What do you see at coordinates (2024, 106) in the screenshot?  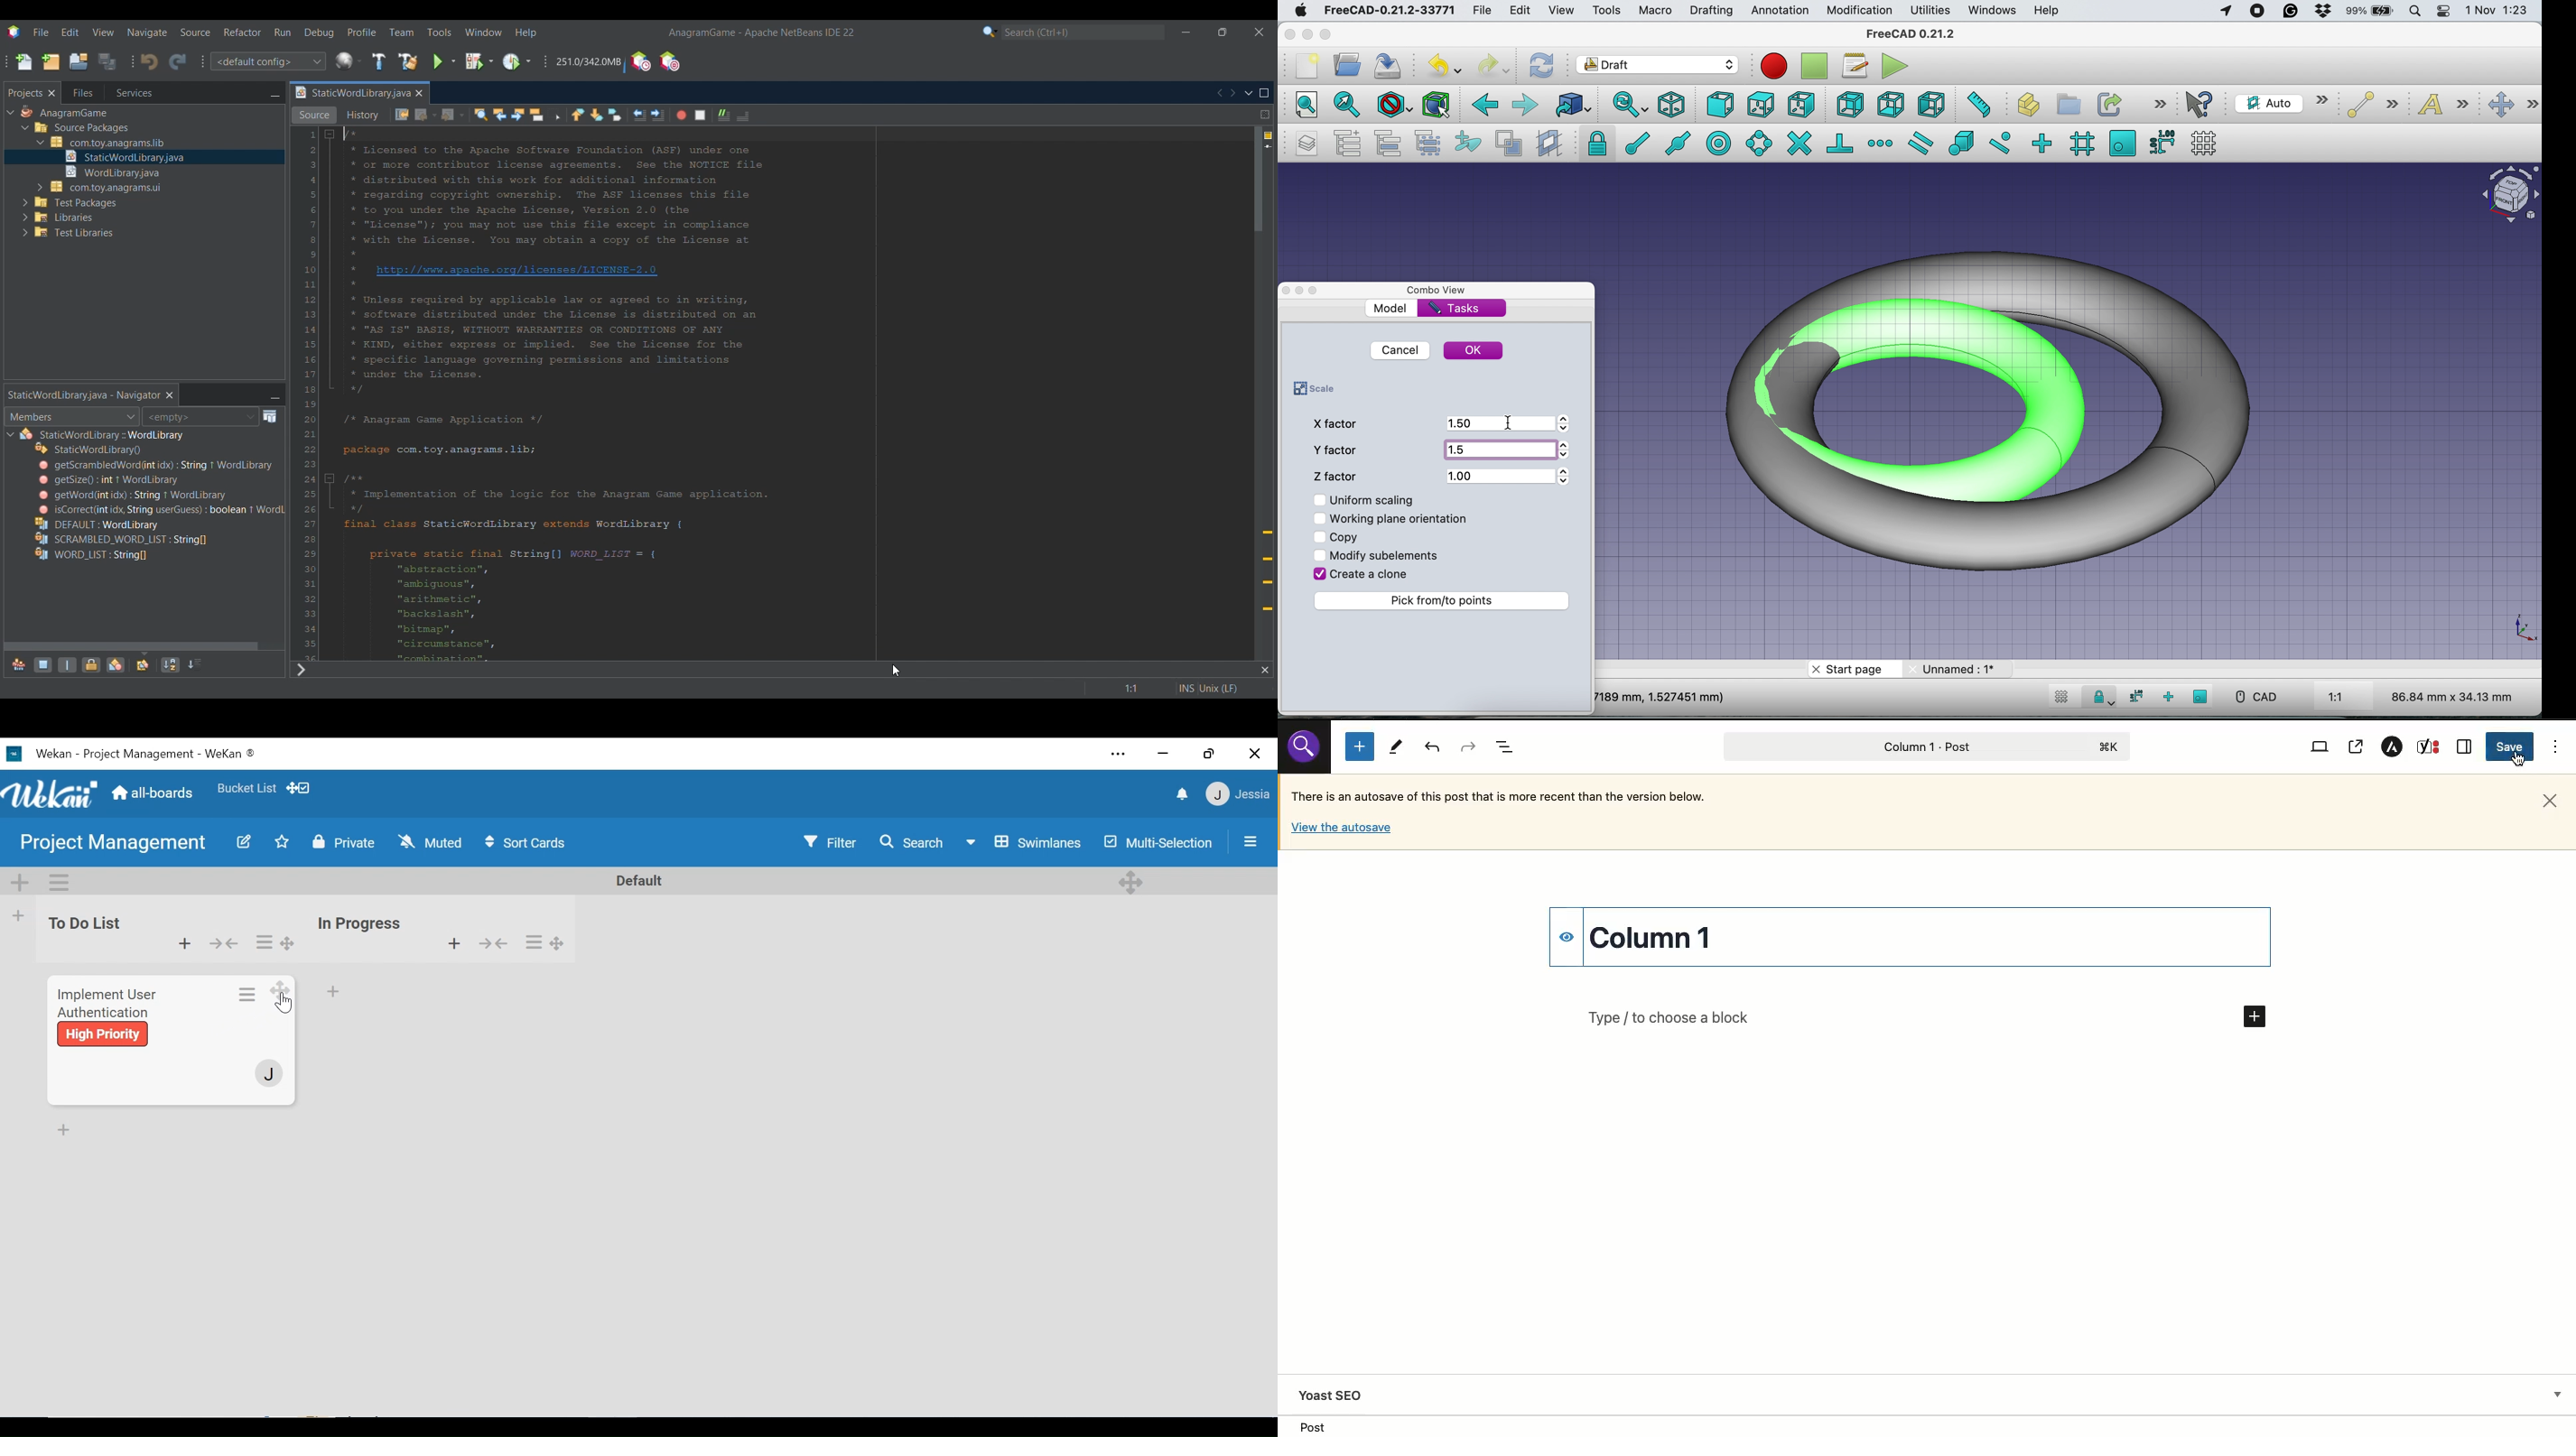 I see `create part` at bounding box center [2024, 106].